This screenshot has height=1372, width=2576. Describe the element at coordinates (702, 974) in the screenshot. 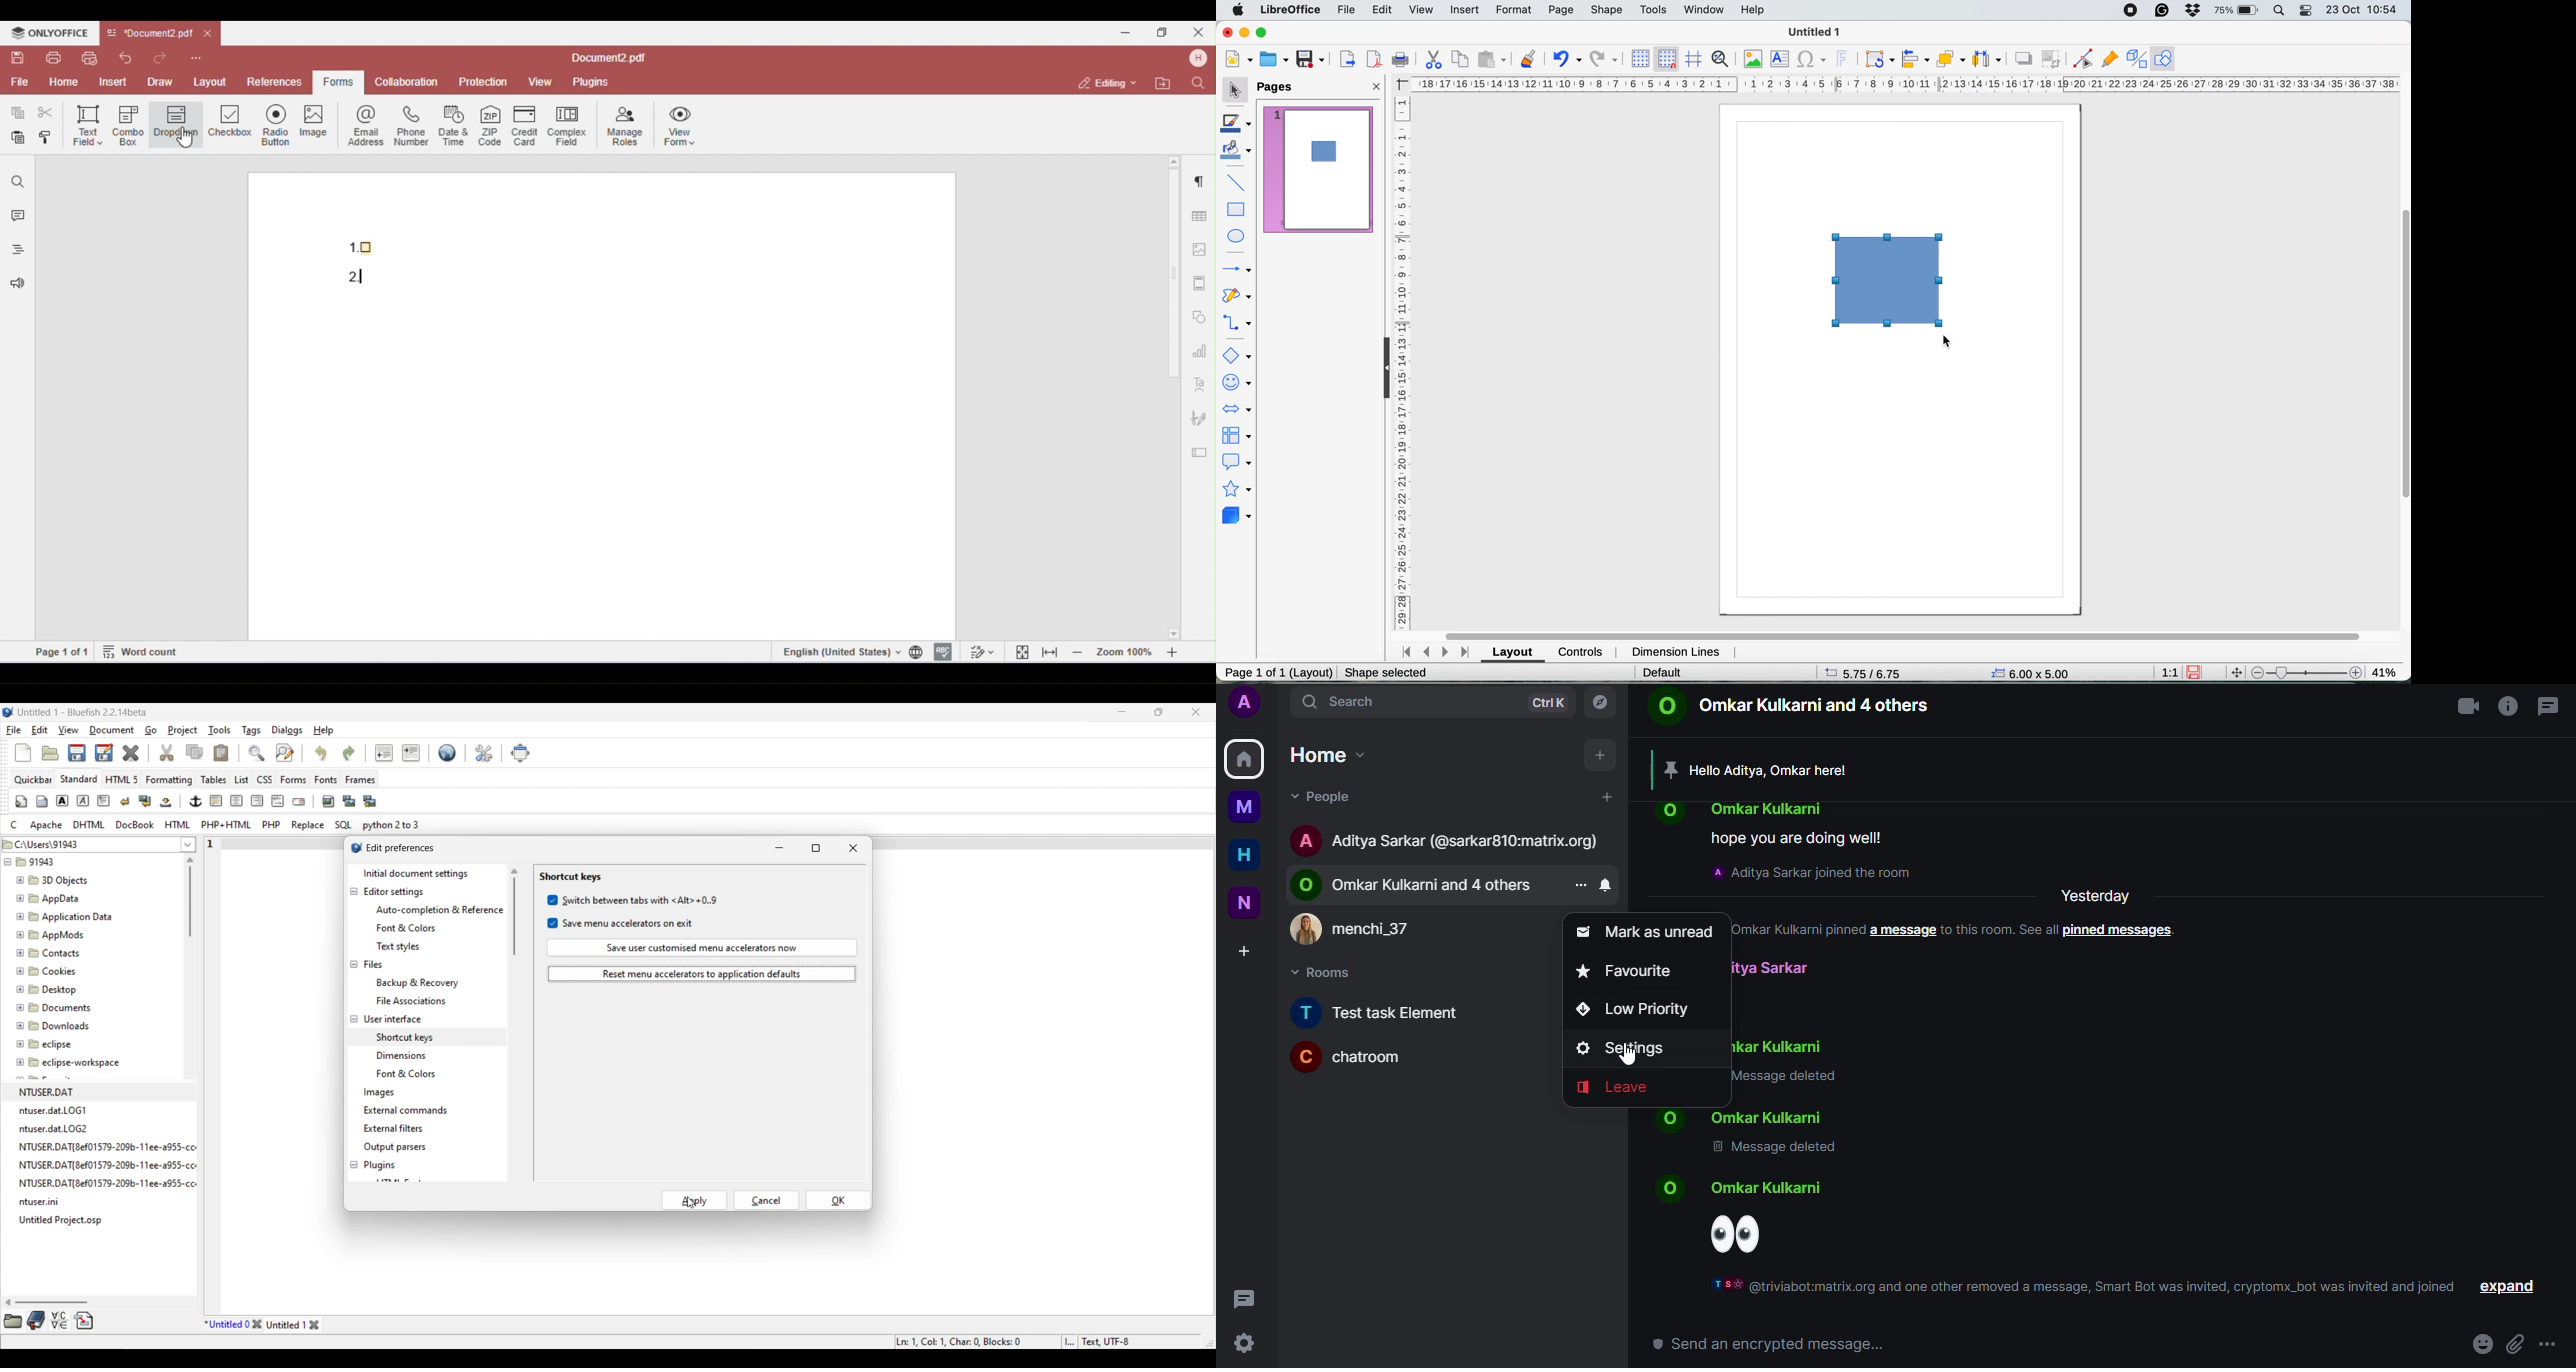

I see `Reset menu accelerators to application defaults` at that location.